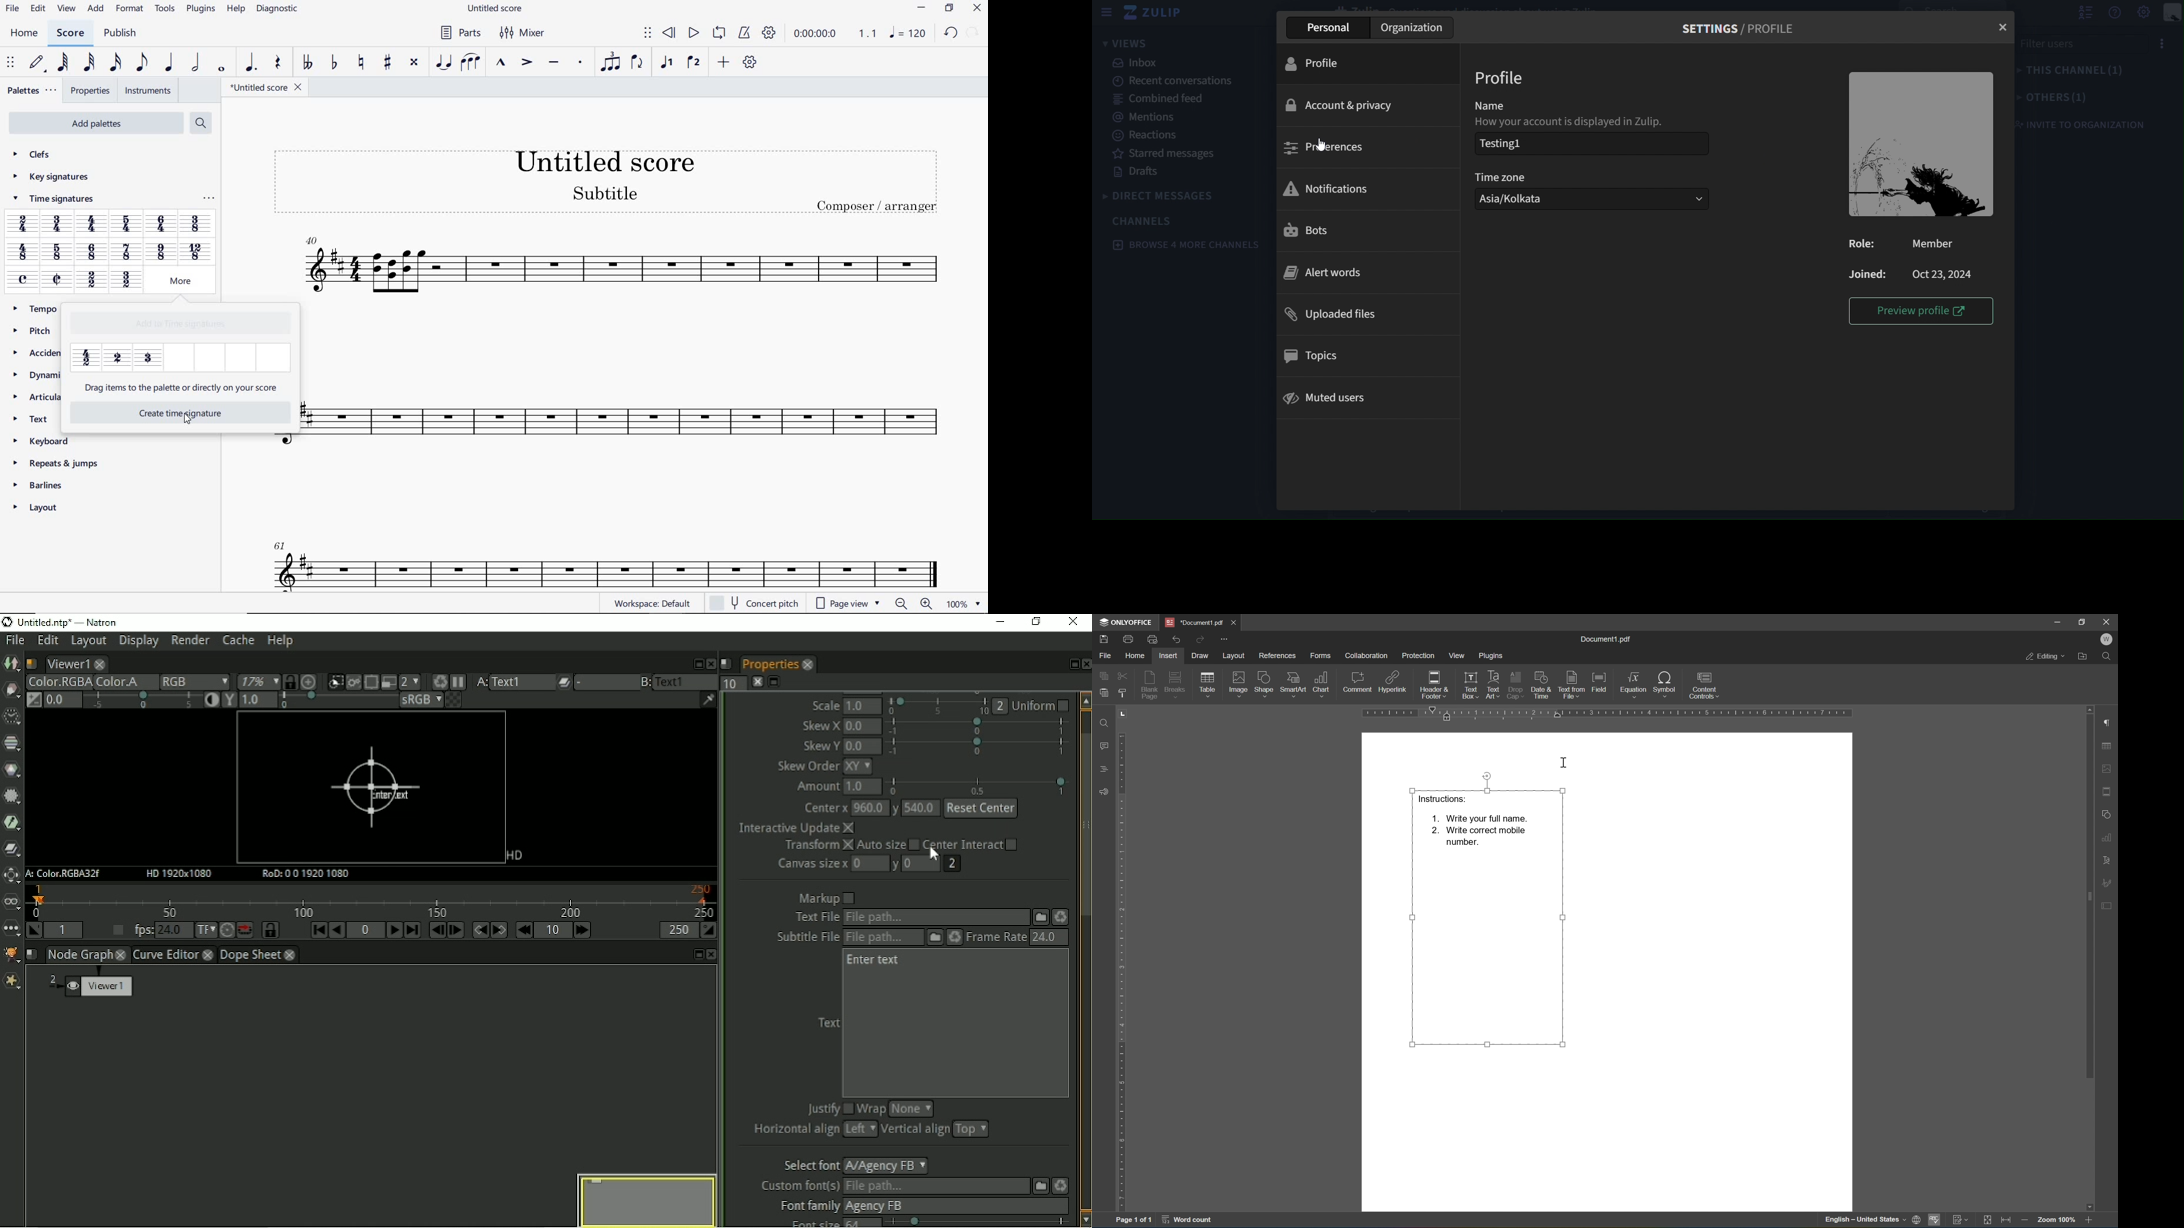 The height and width of the screenshot is (1232, 2184). I want to click on 3/4, so click(58, 225).